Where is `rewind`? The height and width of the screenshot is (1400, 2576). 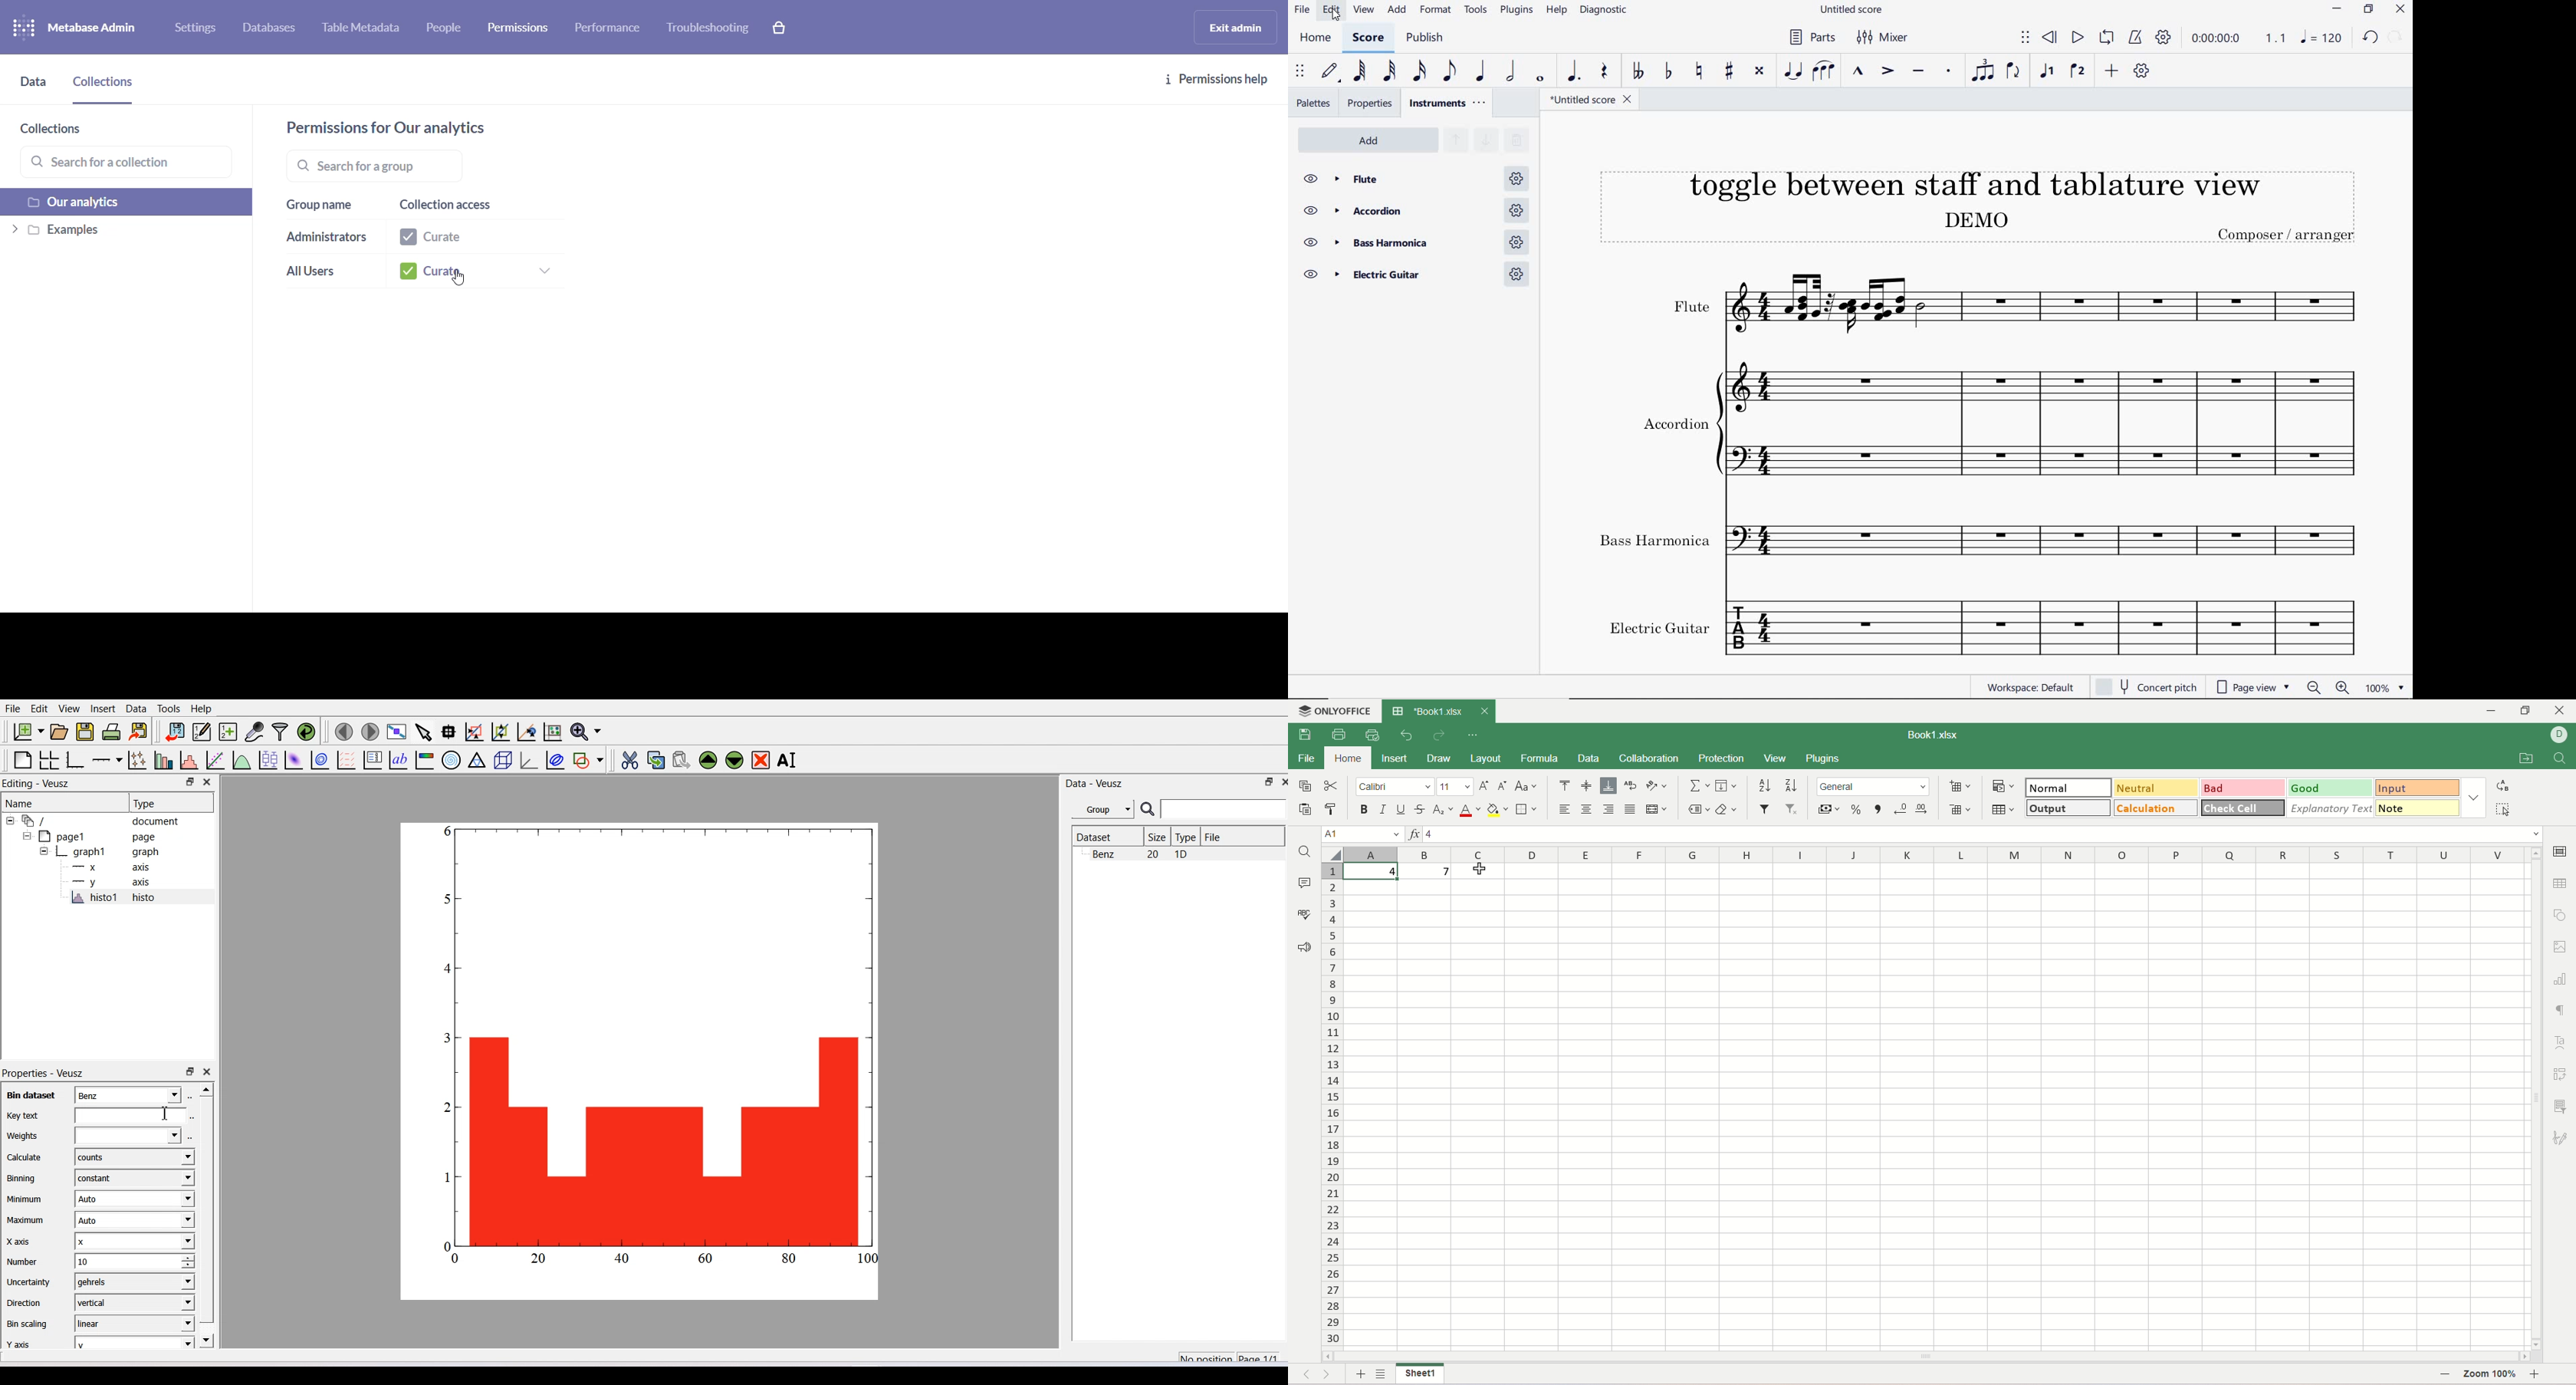 rewind is located at coordinates (2049, 37).